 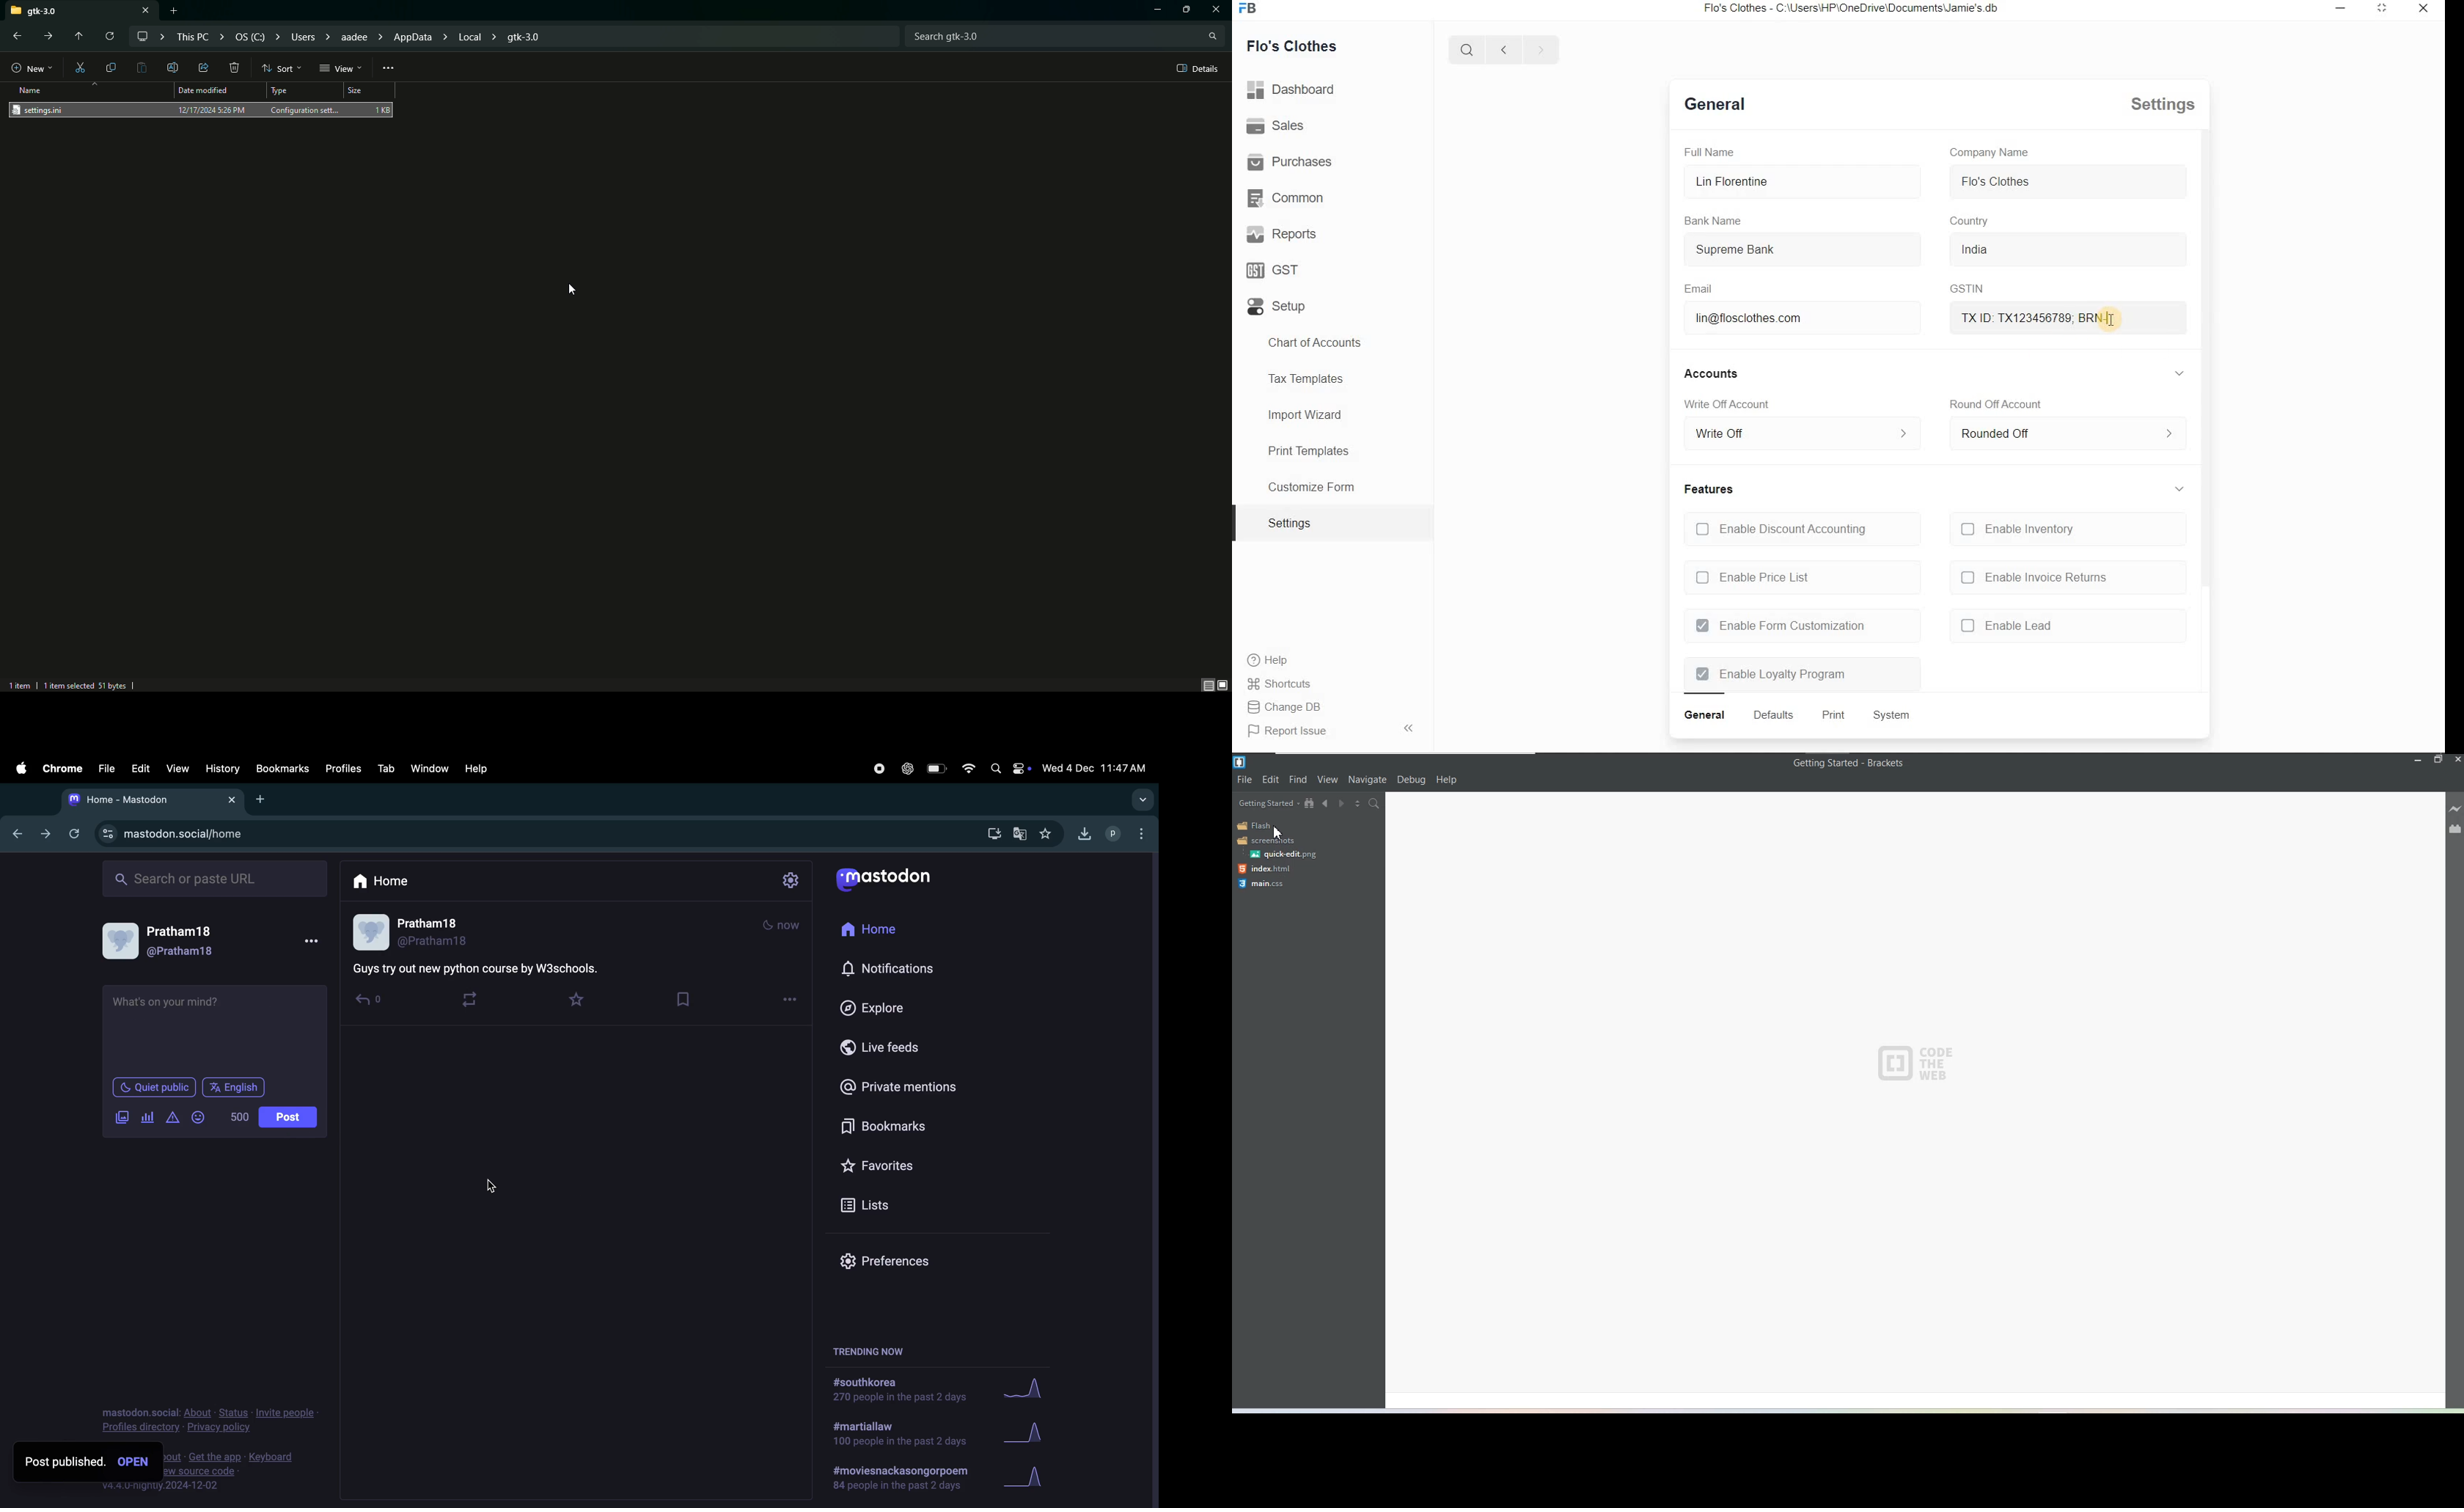 I want to click on Cut, so click(x=81, y=67).